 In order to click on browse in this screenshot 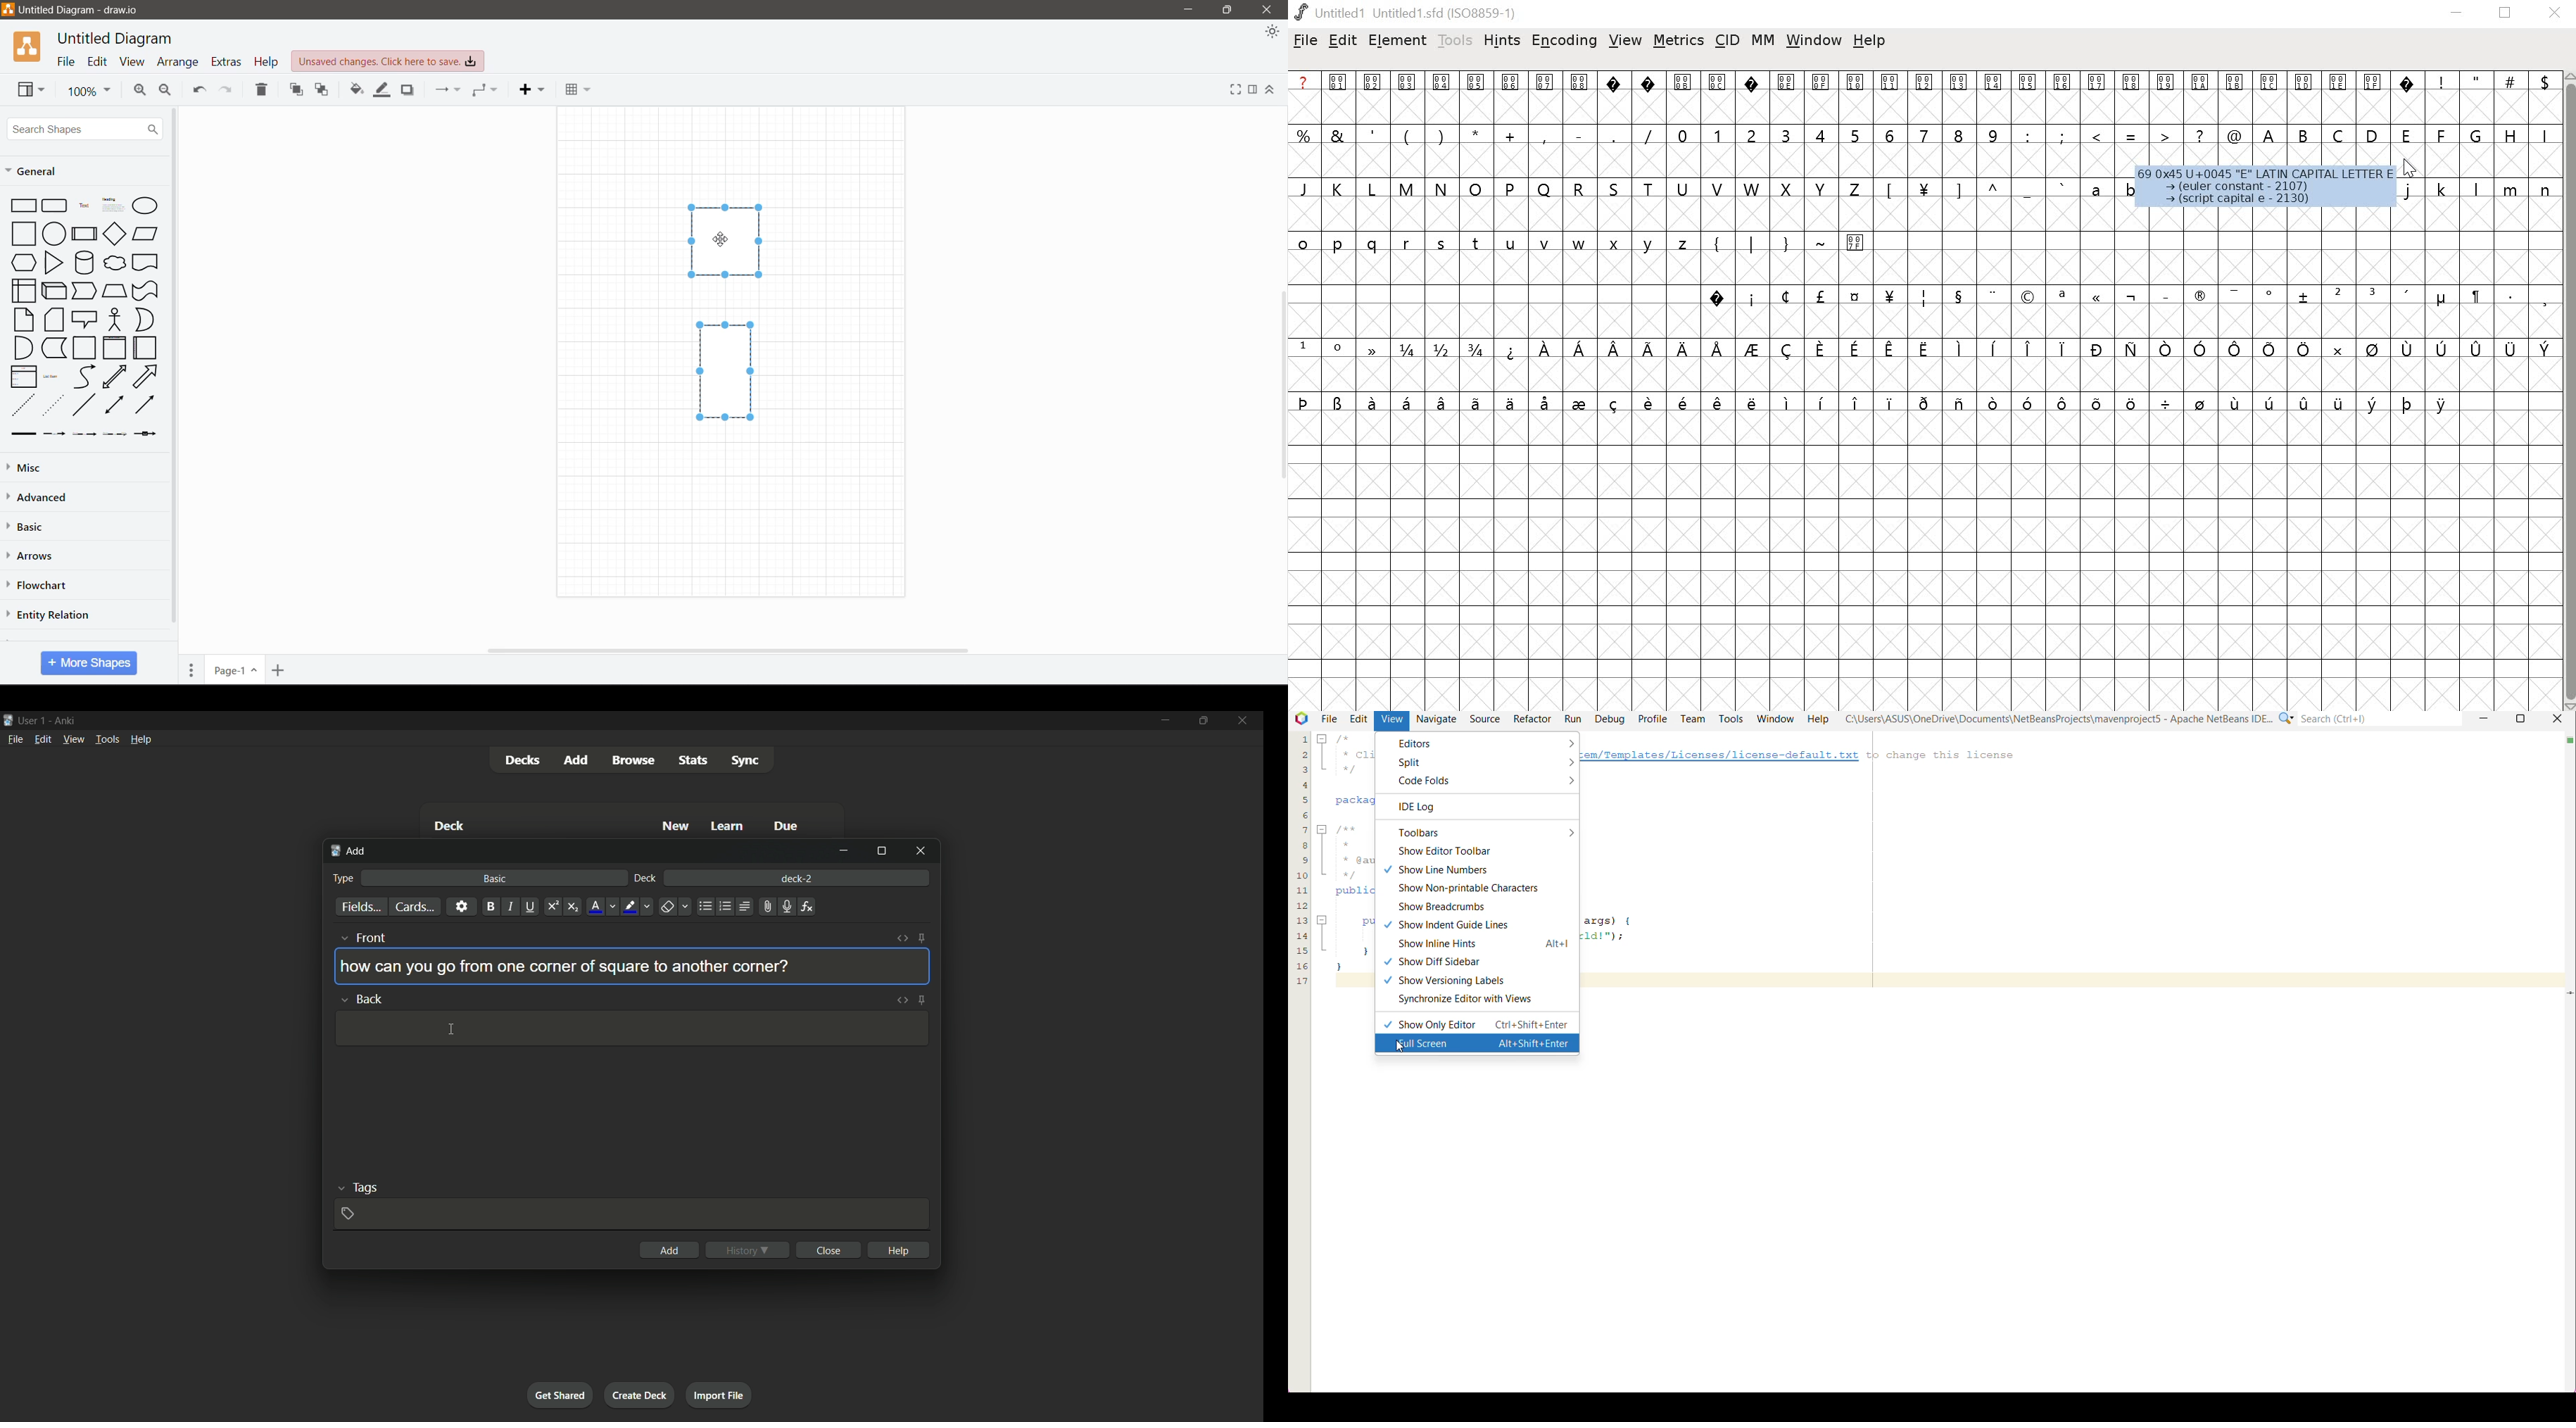, I will do `click(635, 760)`.